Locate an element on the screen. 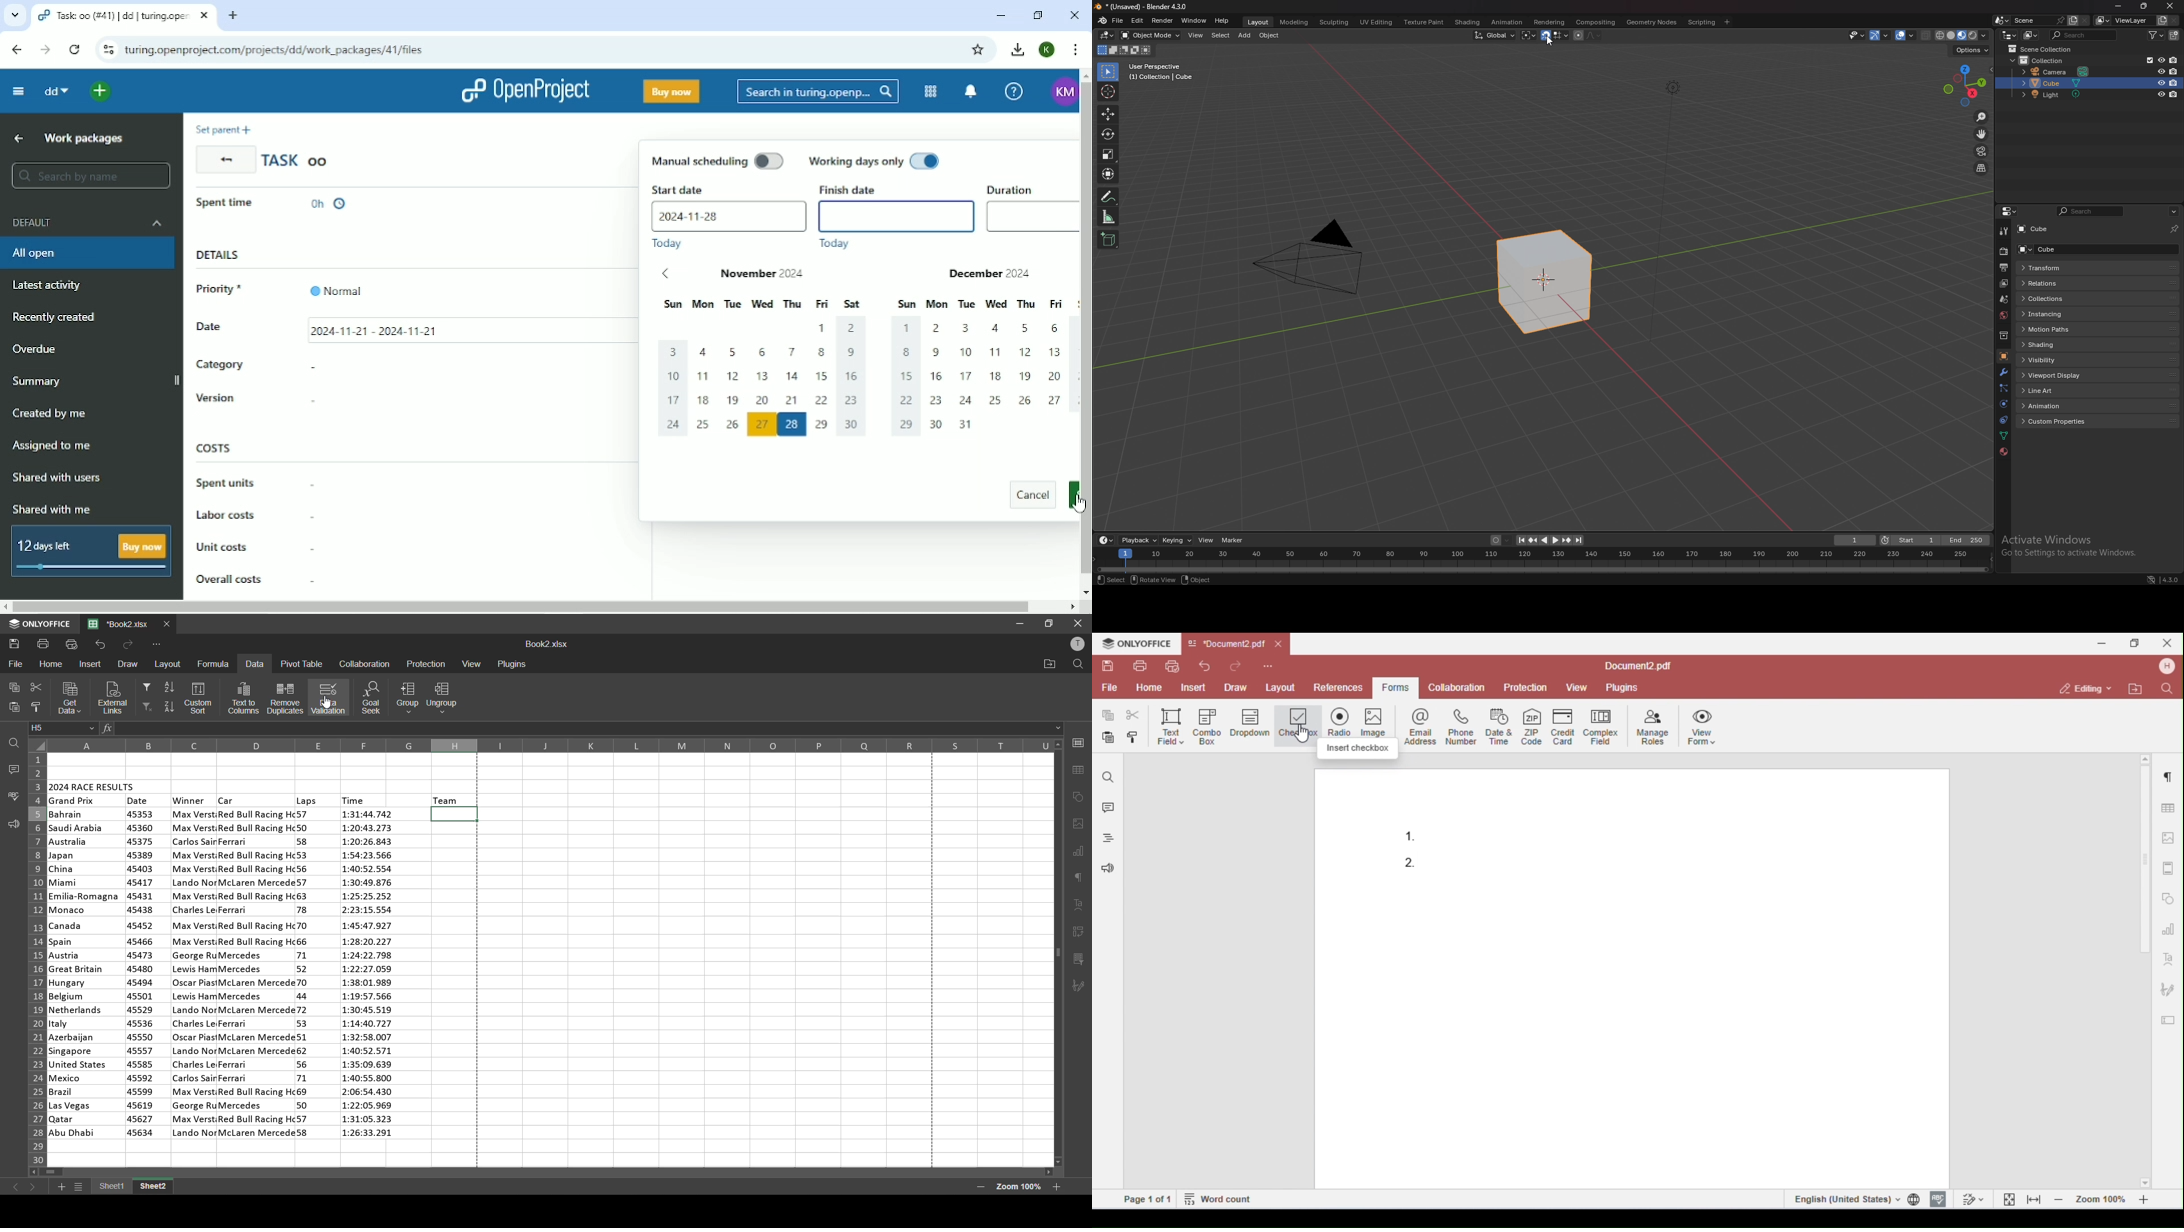 The width and height of the screenshot is (2184, 1232). close is located at coordinates (1077, 623).